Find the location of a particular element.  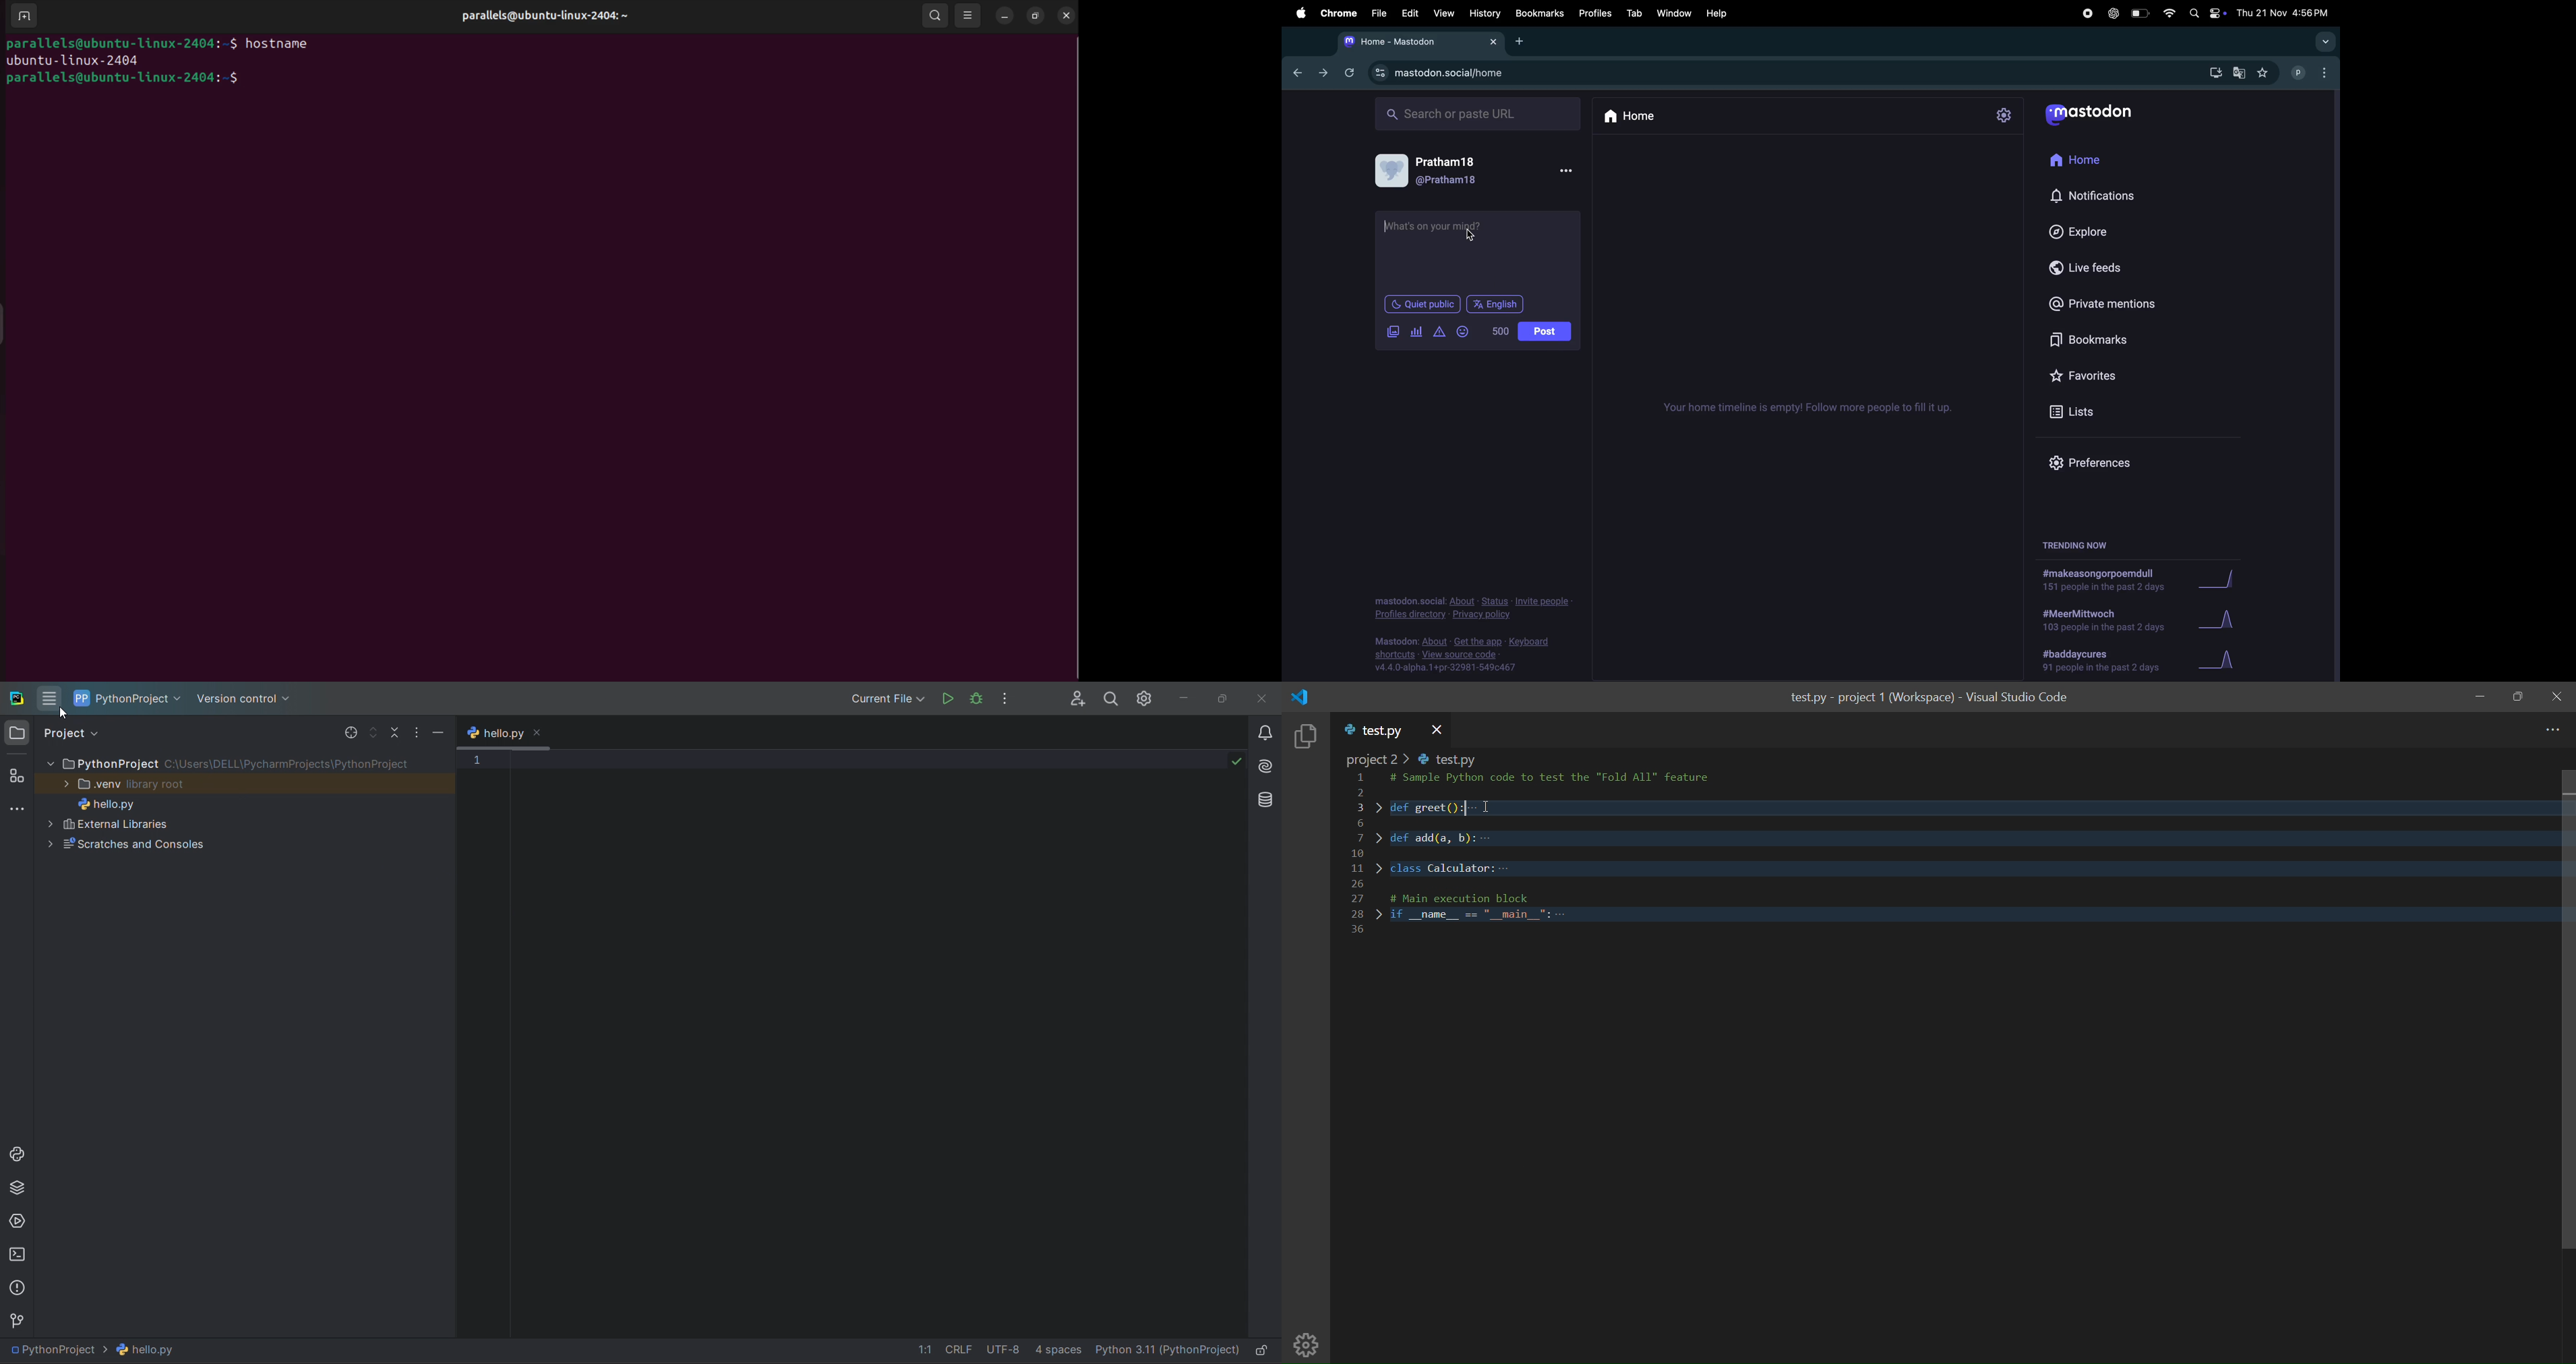

optuons is located at coordinates (2326, 72).